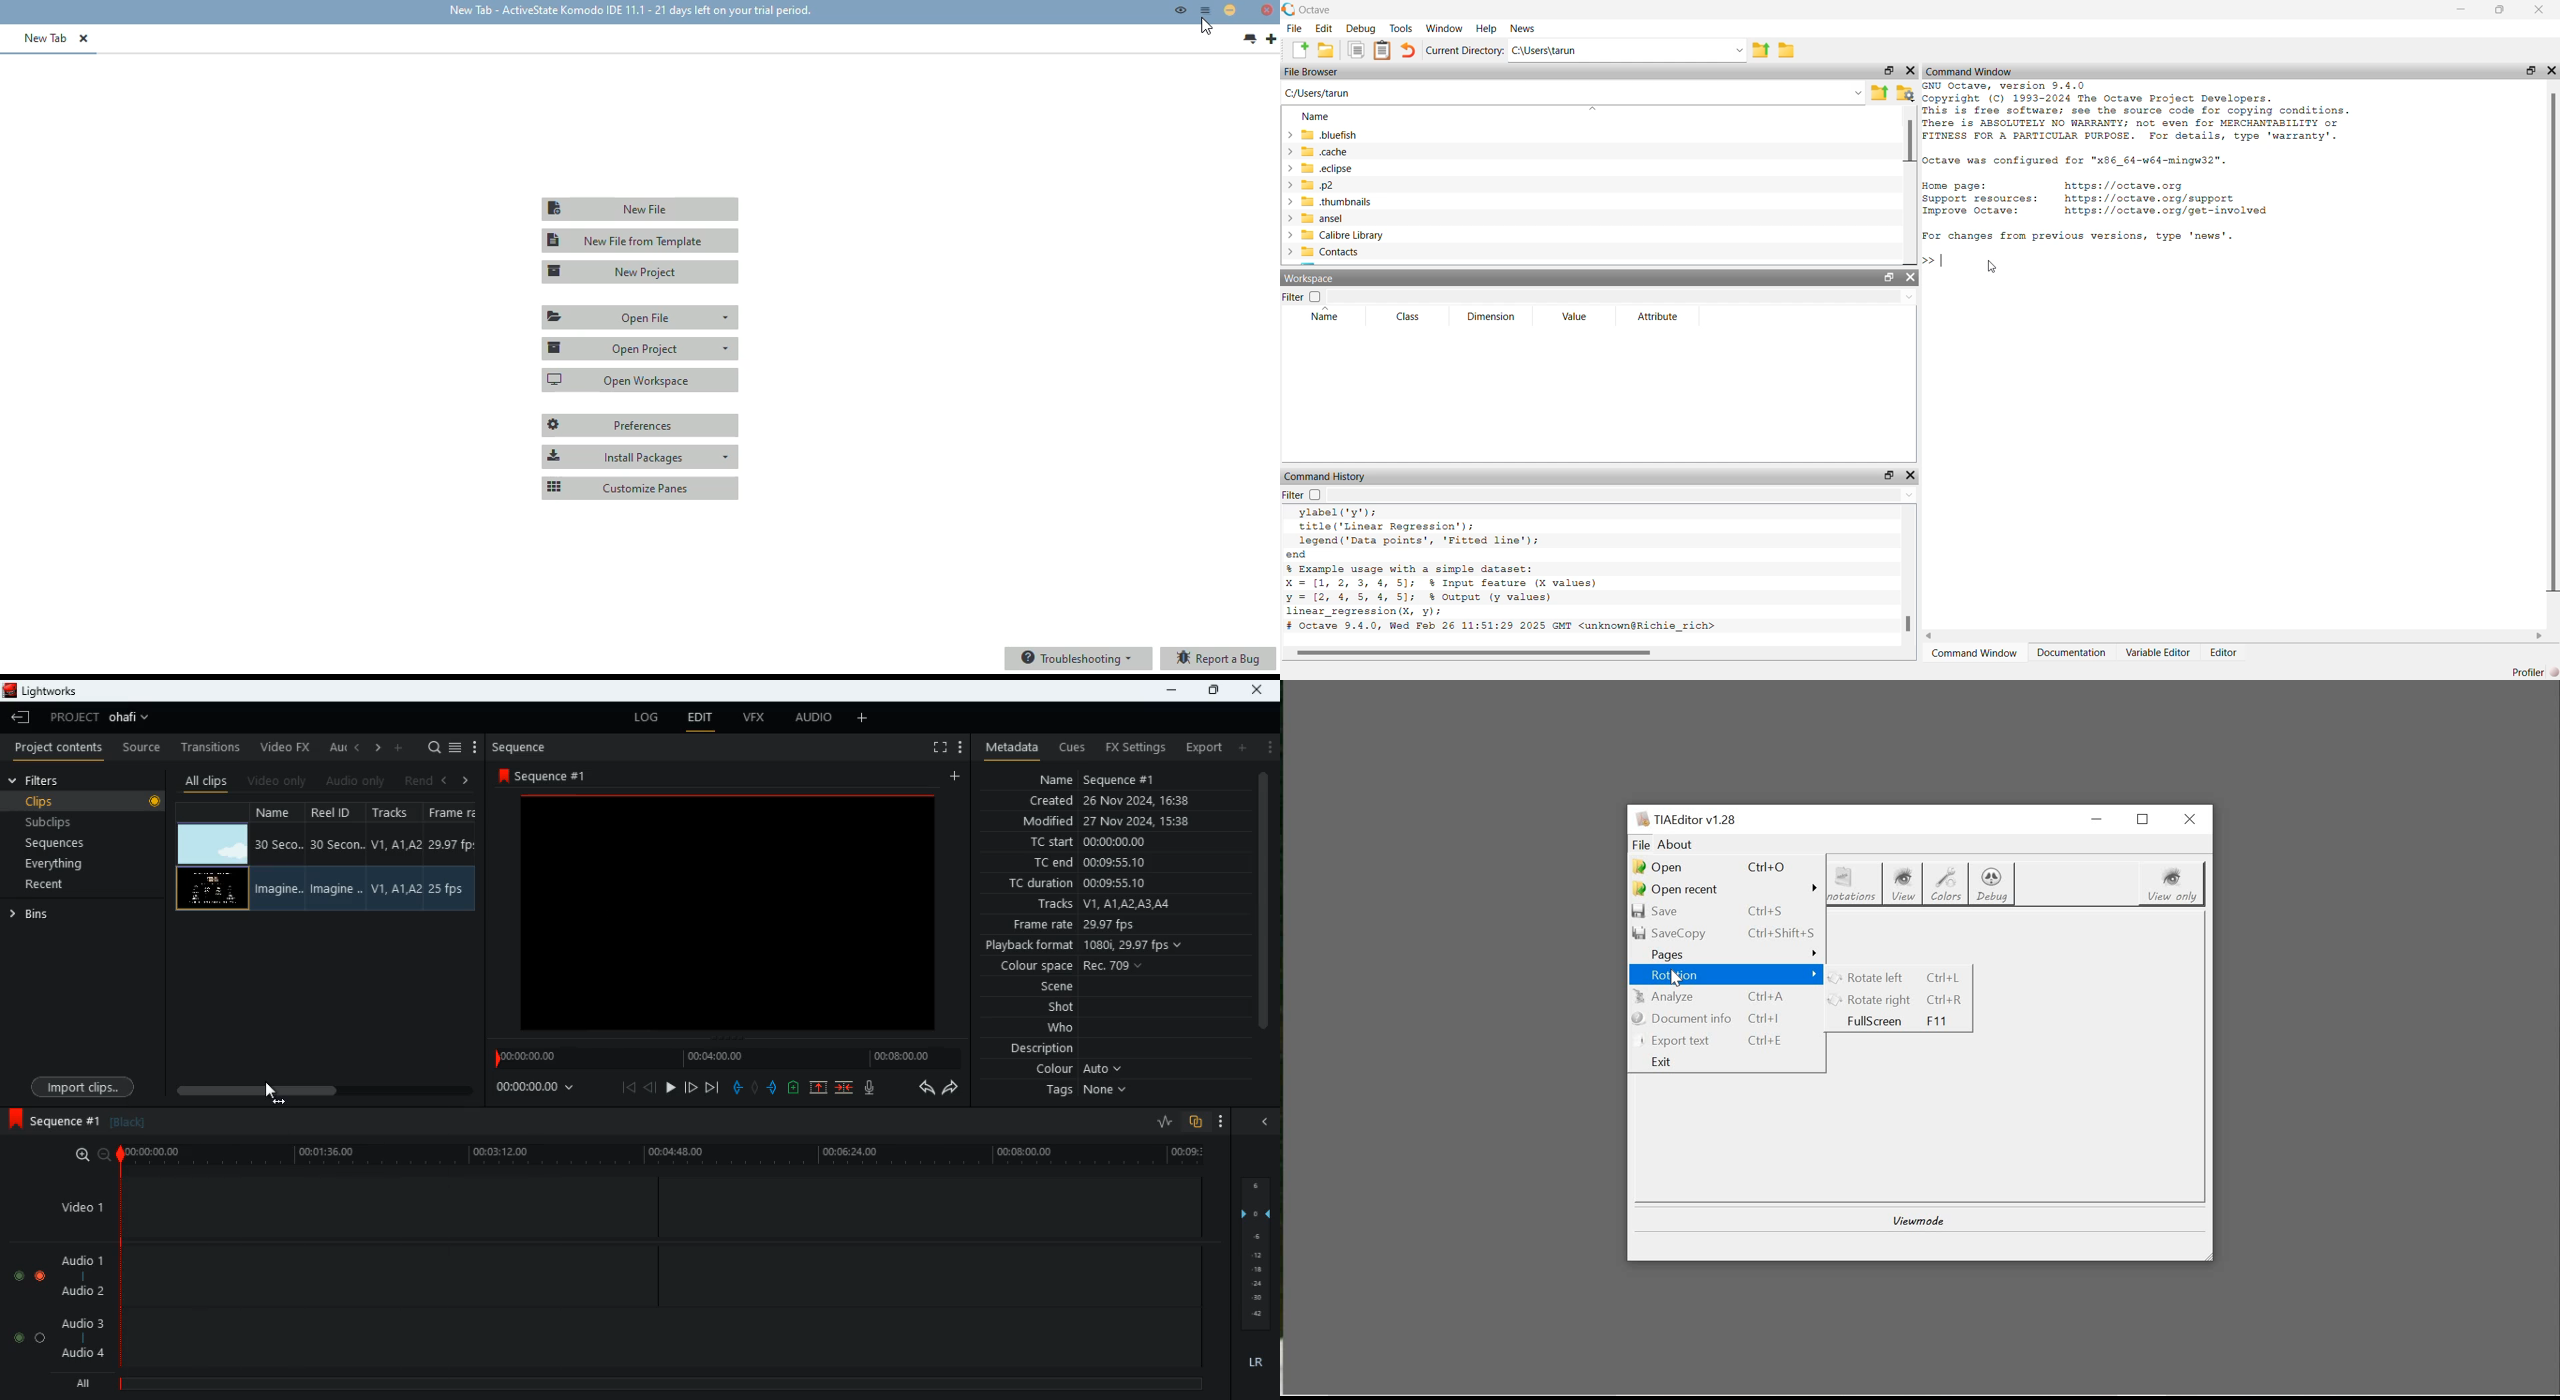  Describe the element at coordinates (2084, 159) in the screenshot. I see `octave configuration` at that location.